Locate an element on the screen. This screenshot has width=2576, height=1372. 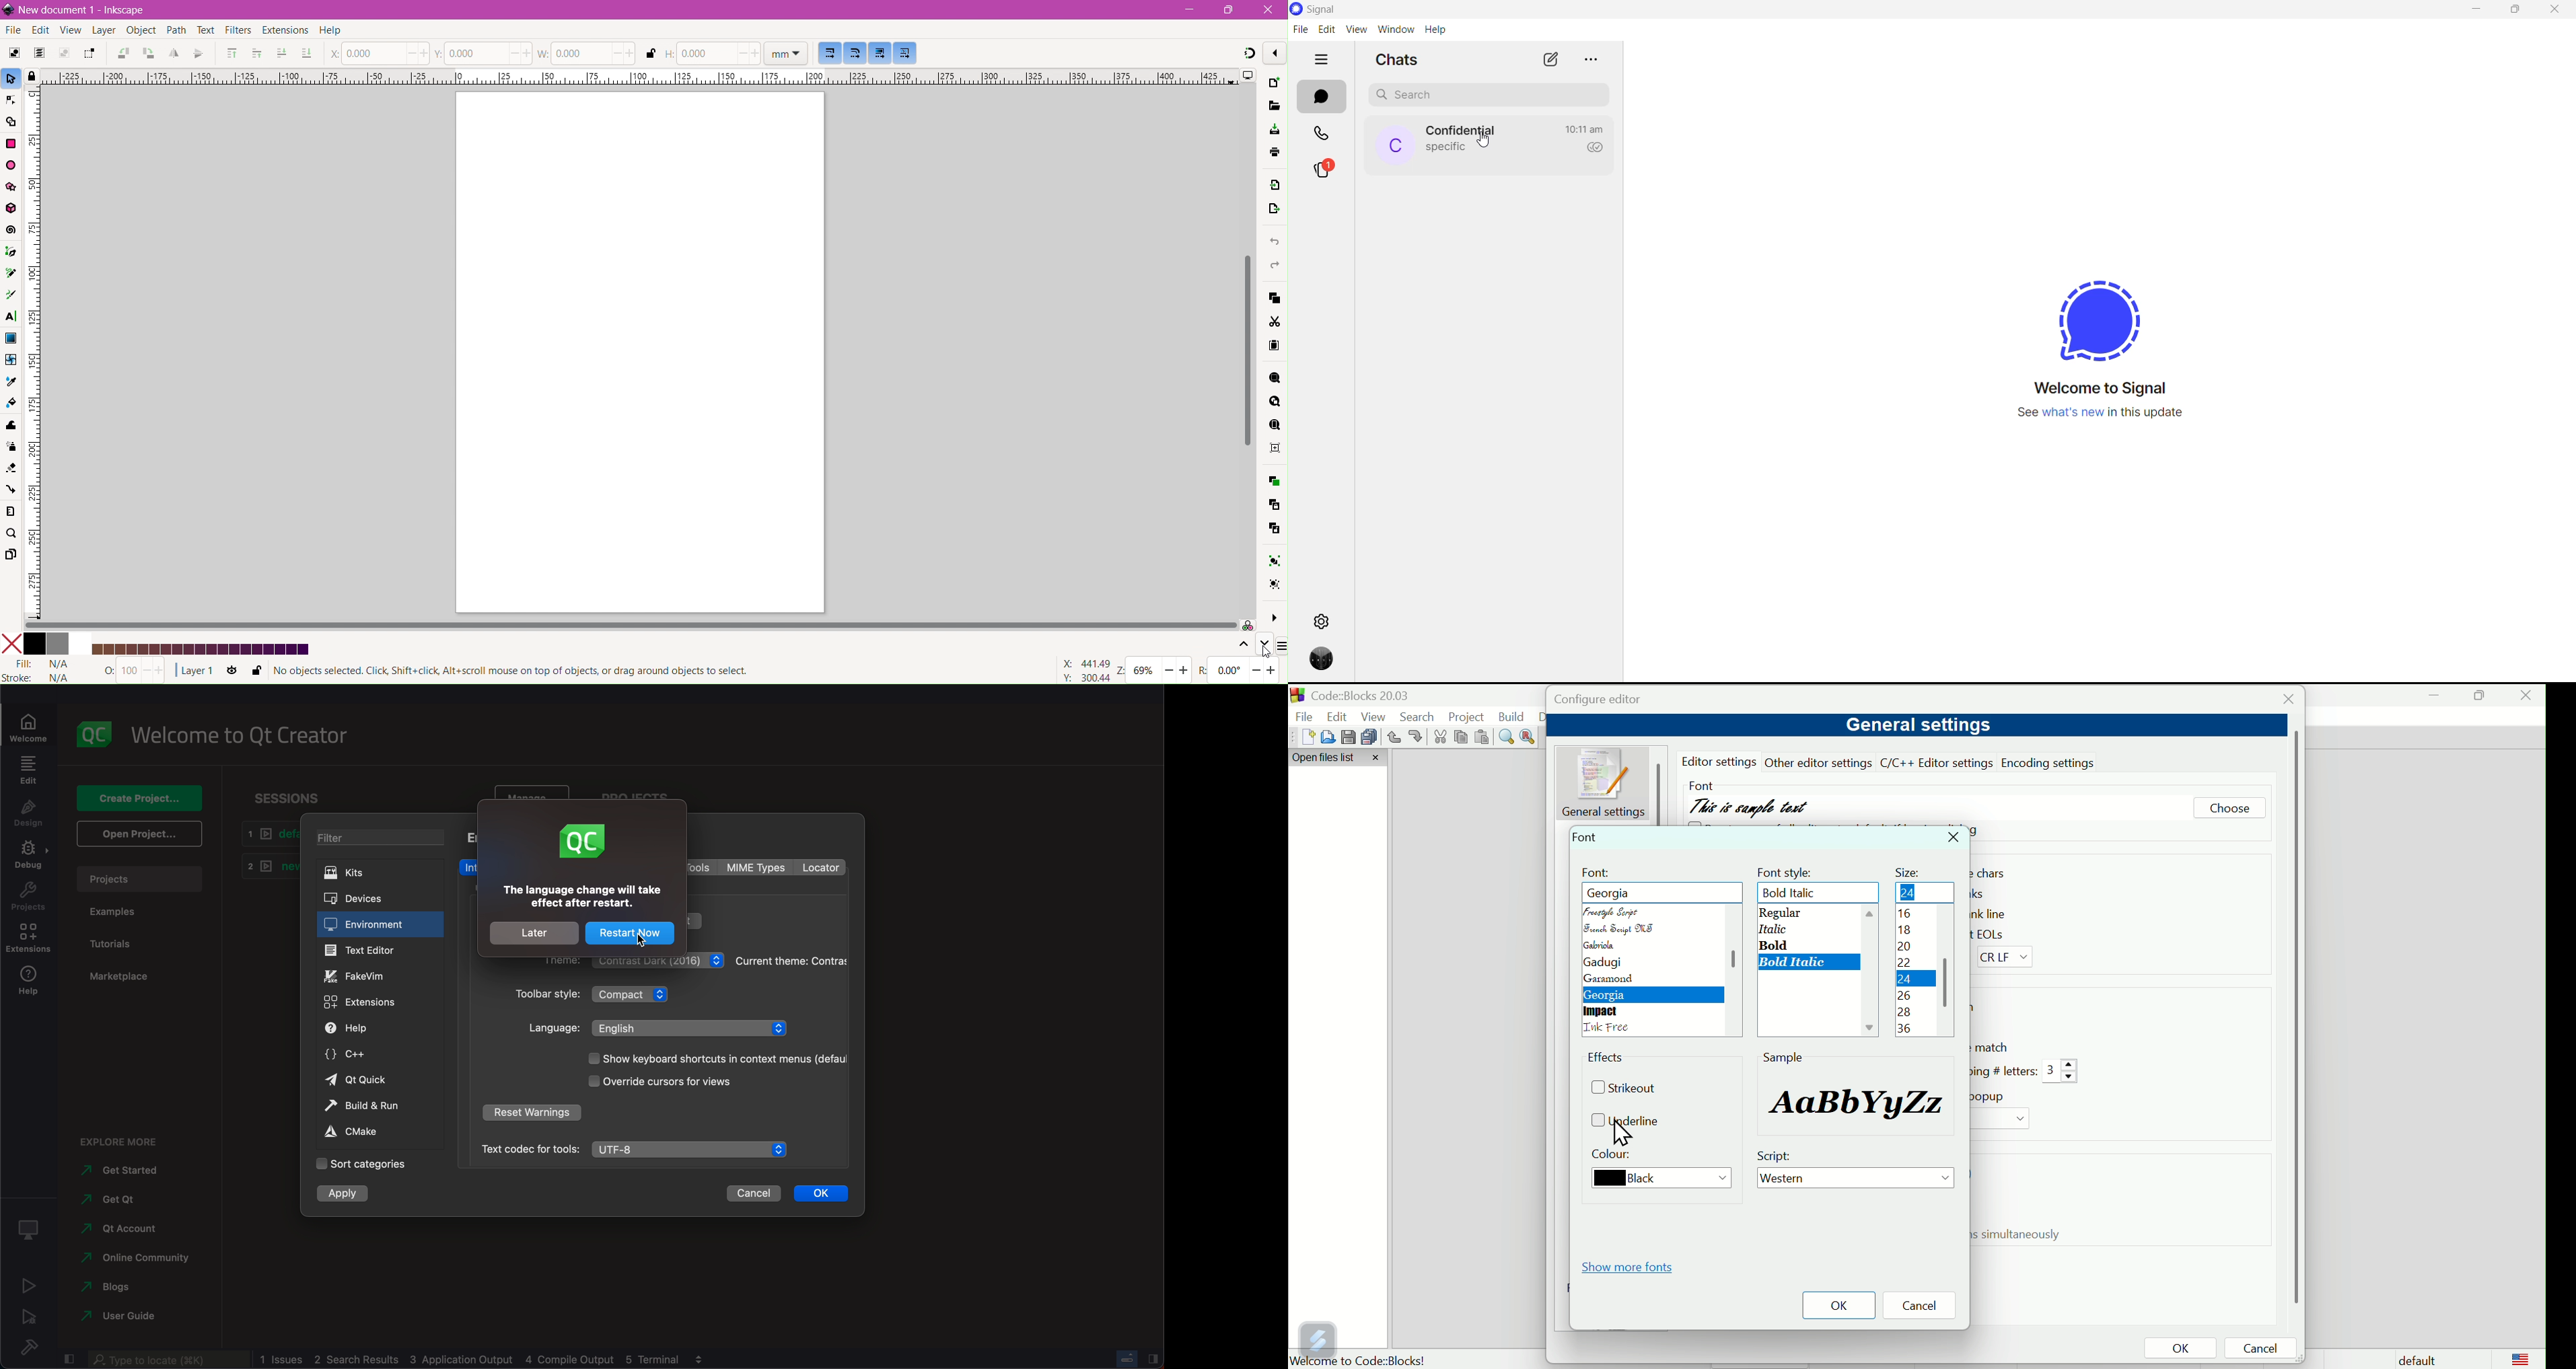
Georgia is located at coordinates (1608, 996).